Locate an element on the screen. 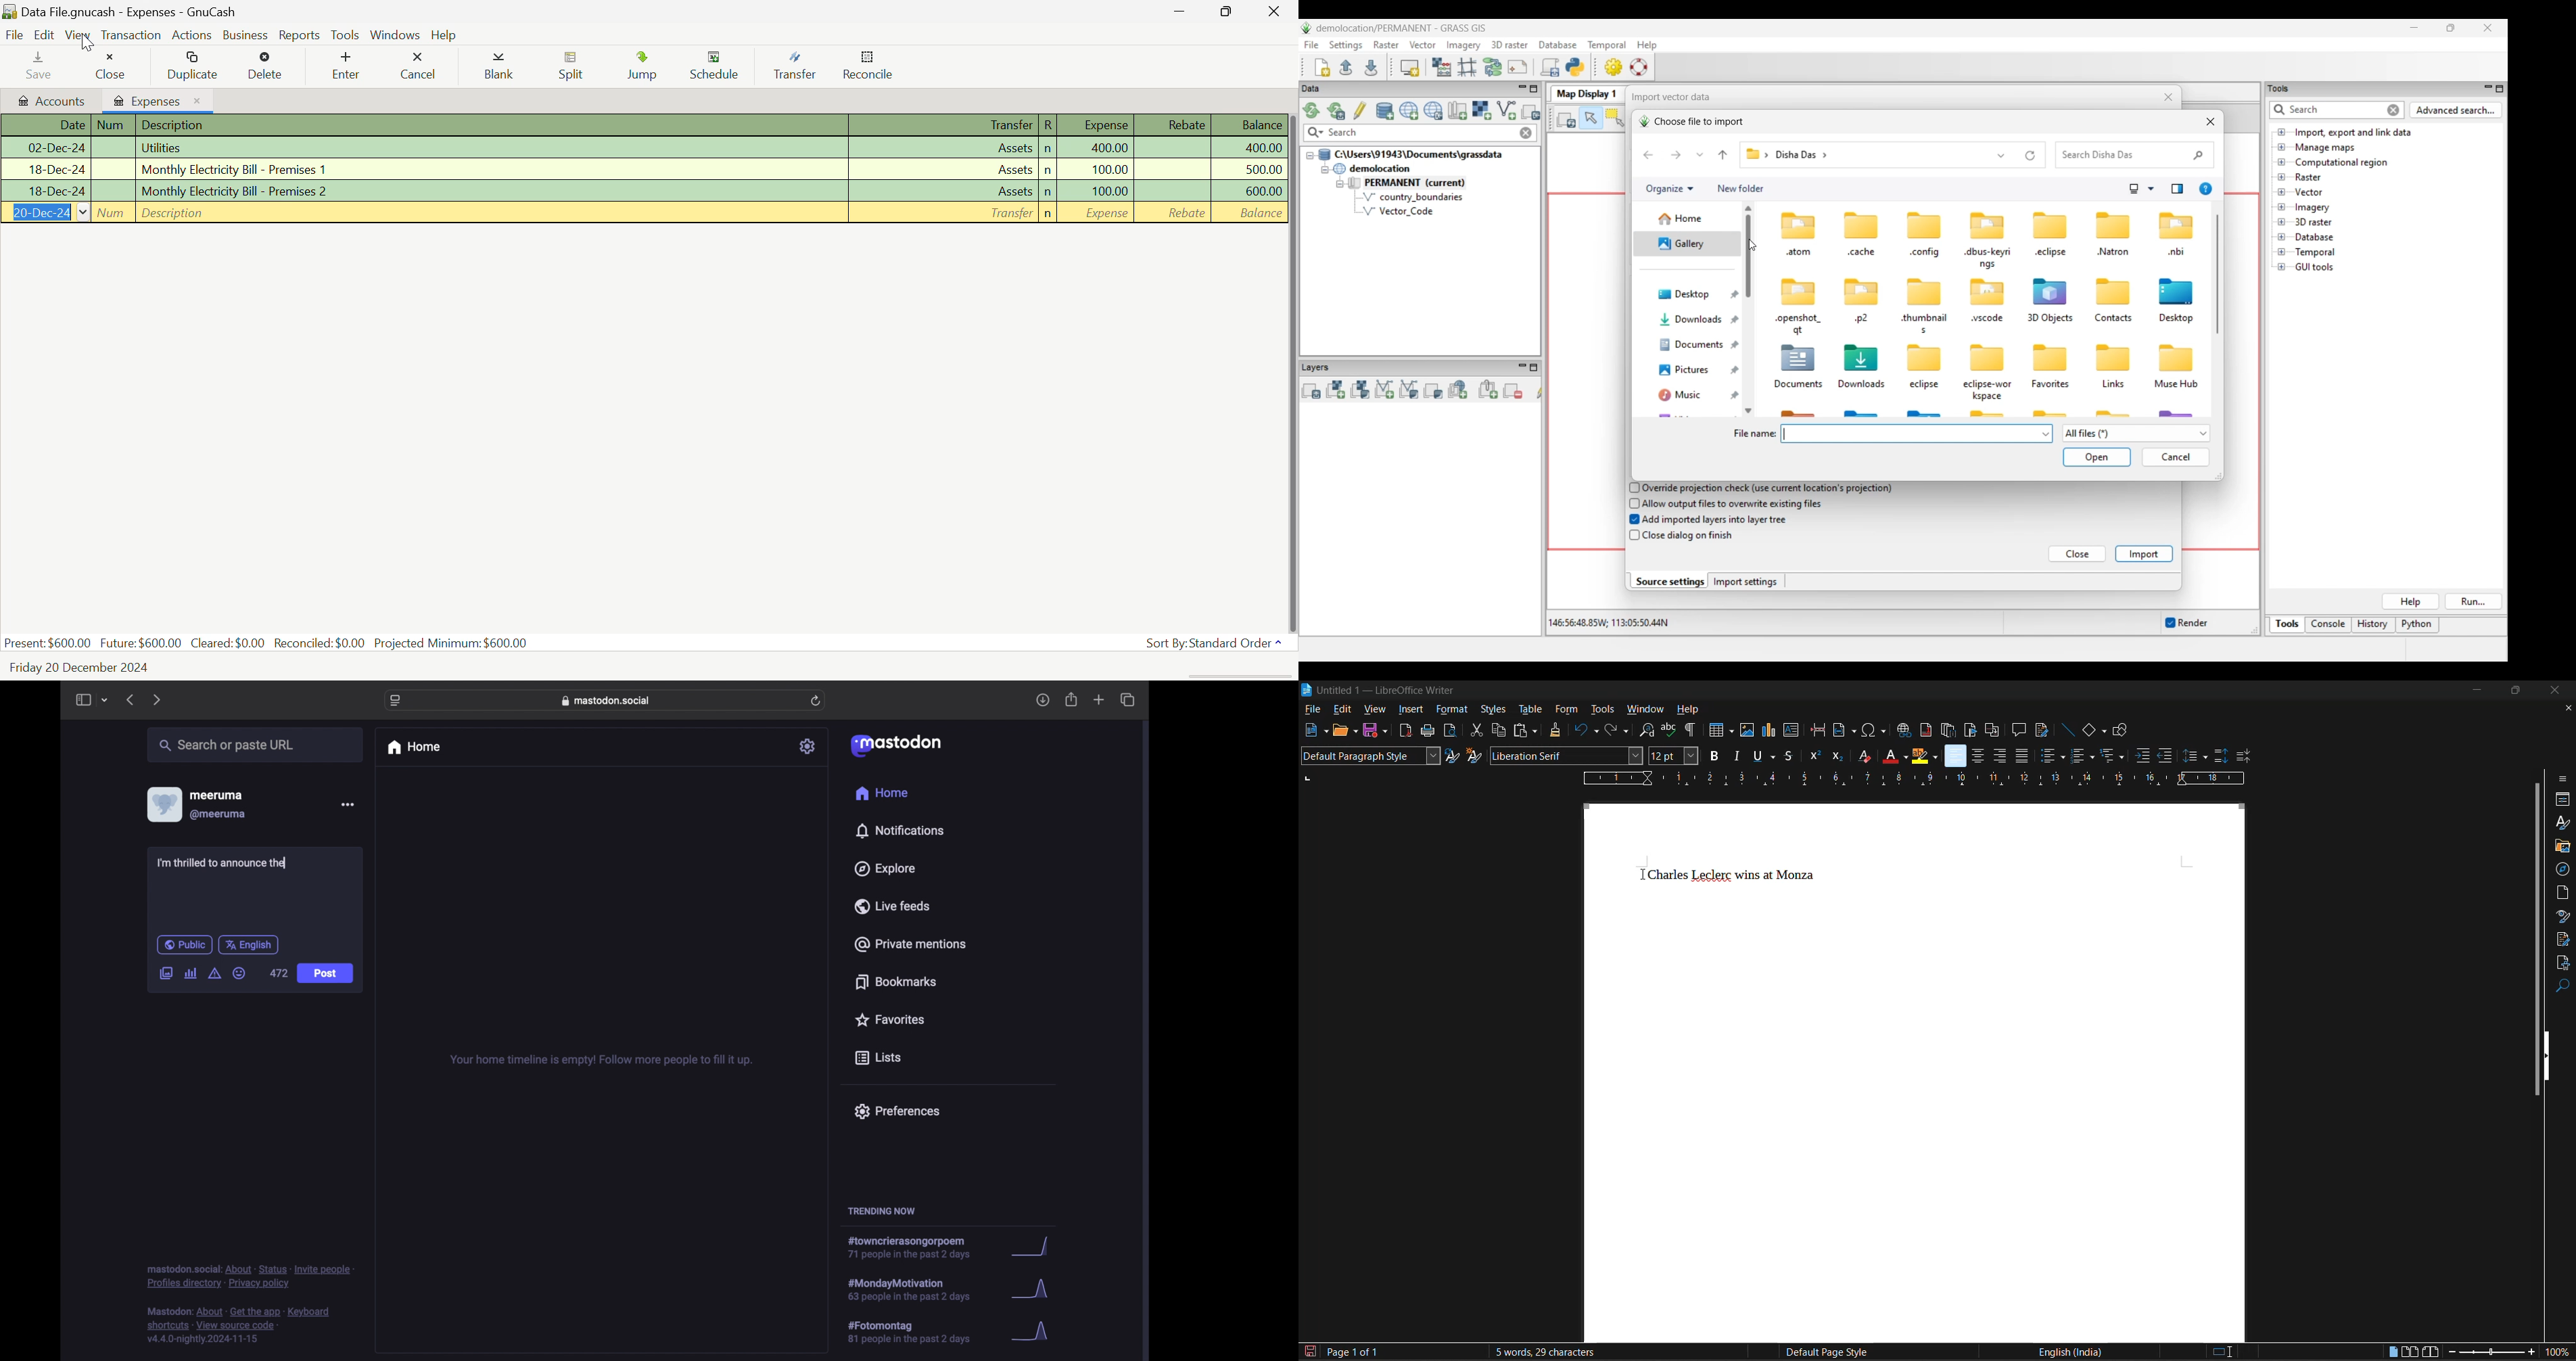  copy is located at coordinates (1498, 730).